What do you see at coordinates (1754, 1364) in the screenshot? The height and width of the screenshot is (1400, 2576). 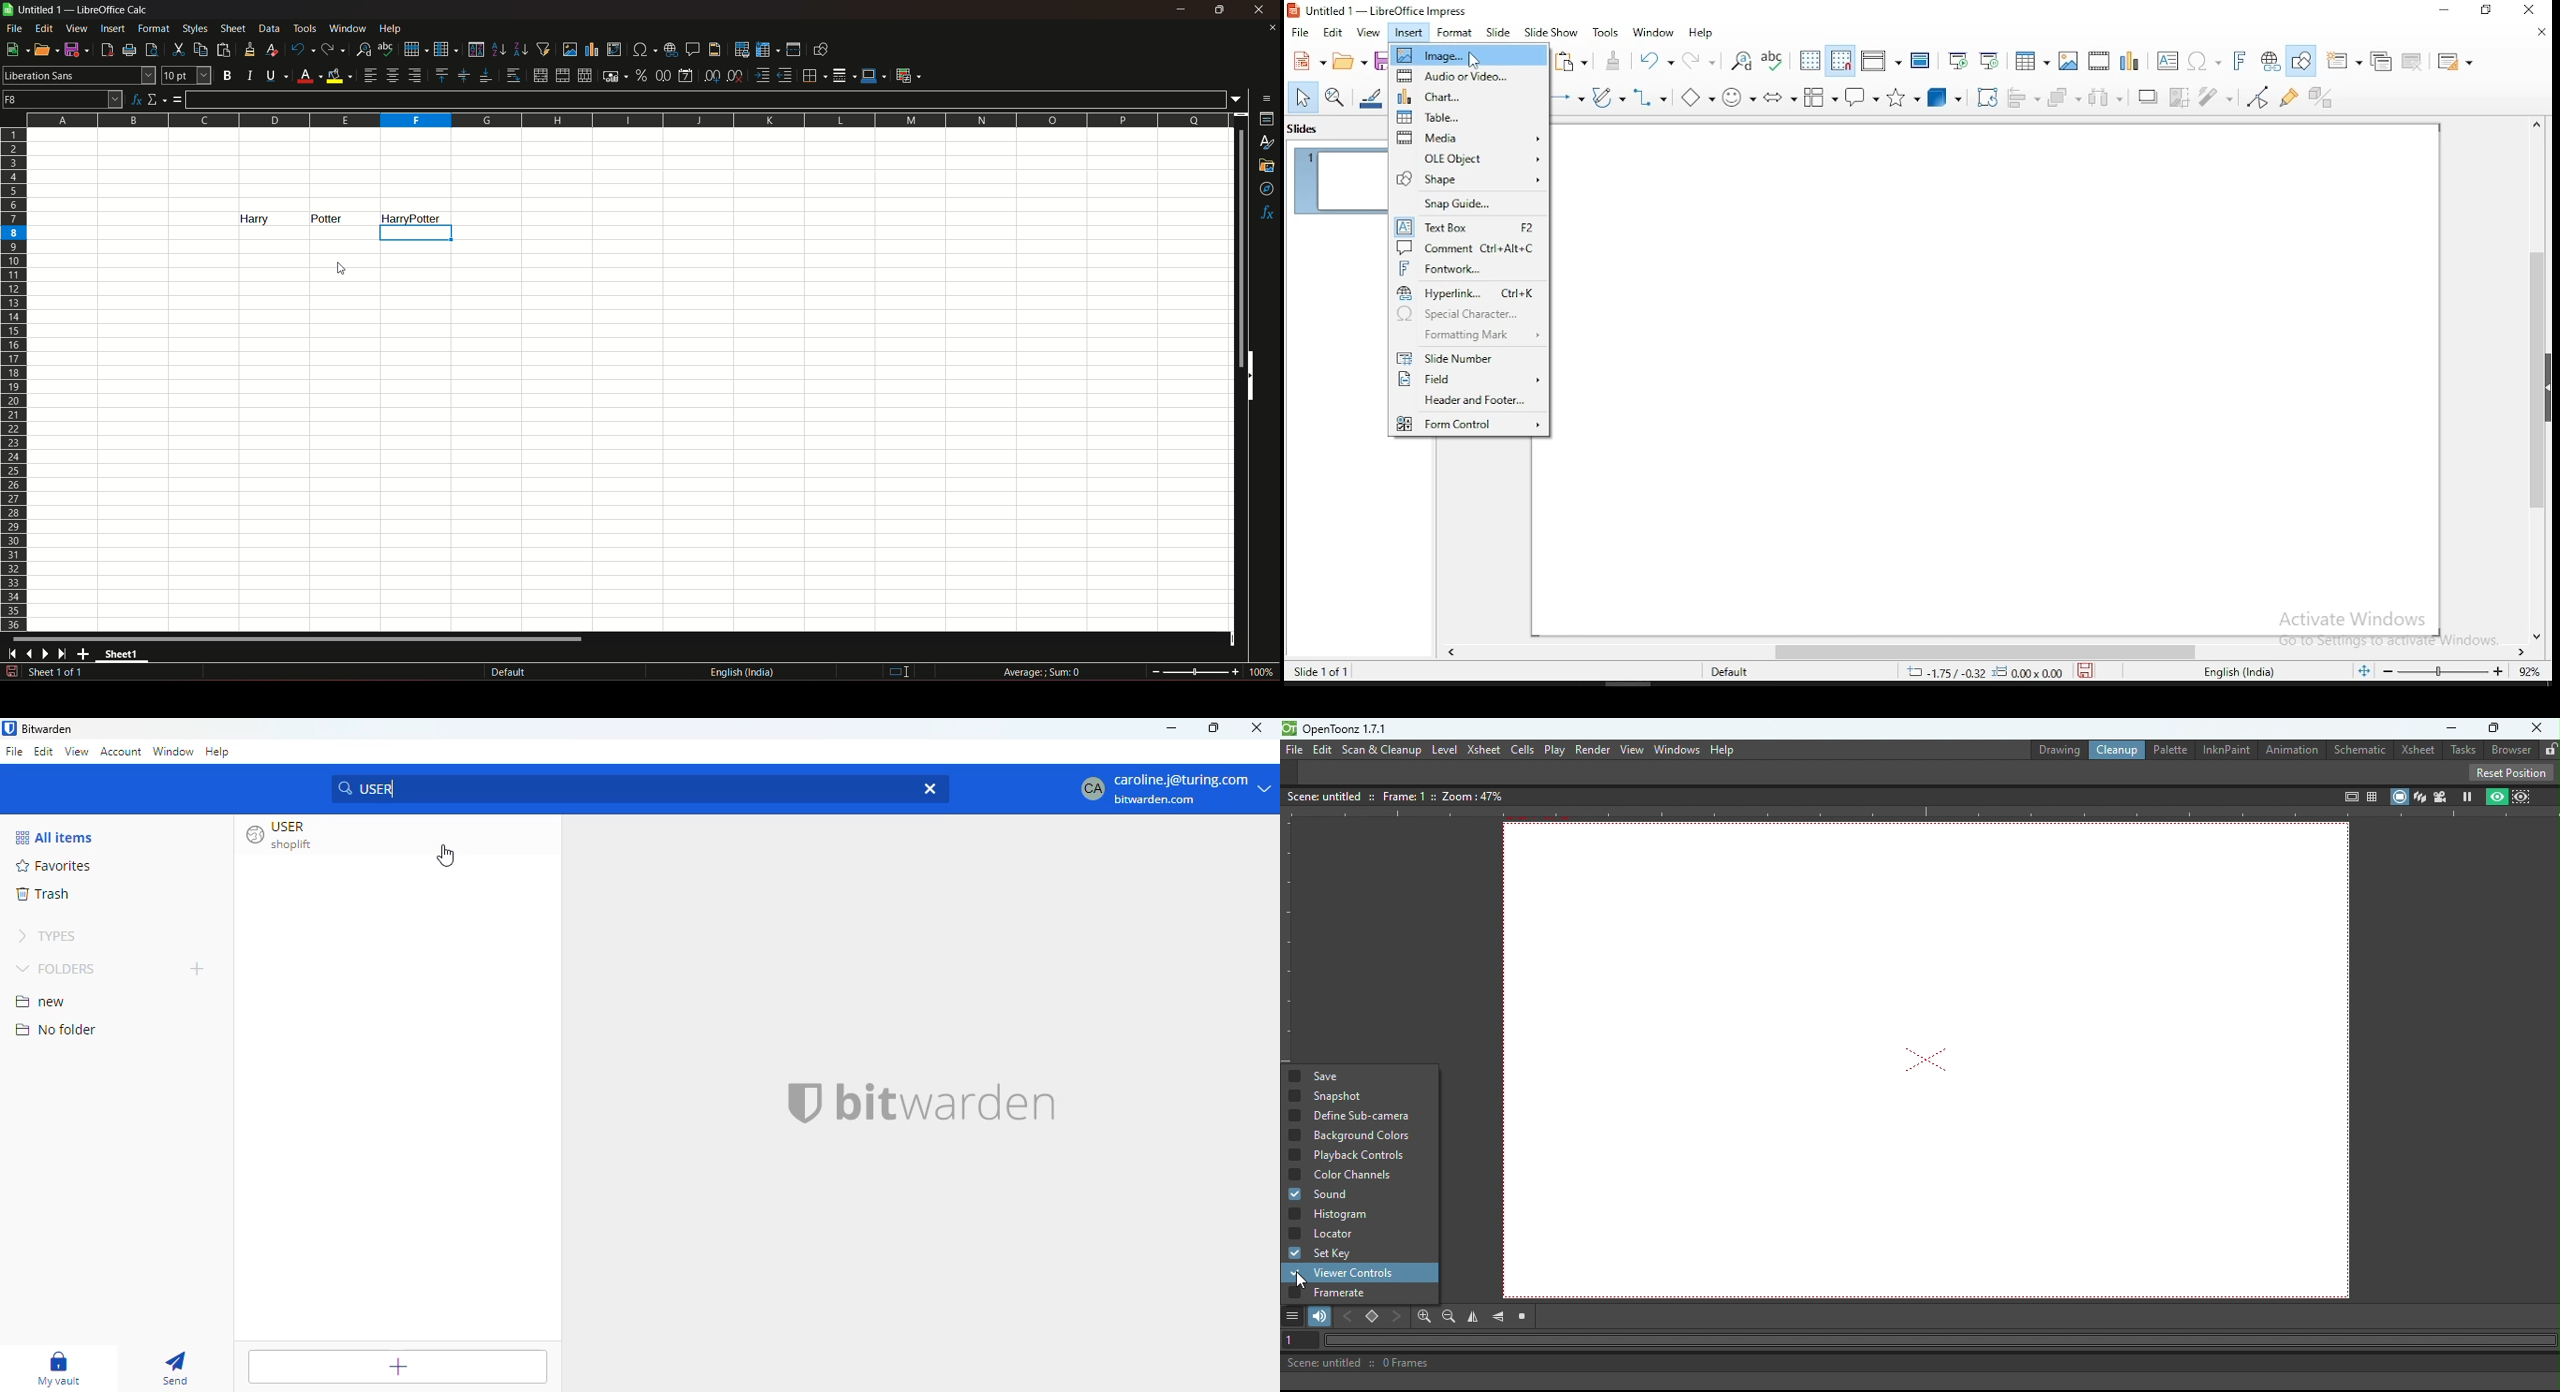 I see `Status bar` at bounding box center [1754, 1364].